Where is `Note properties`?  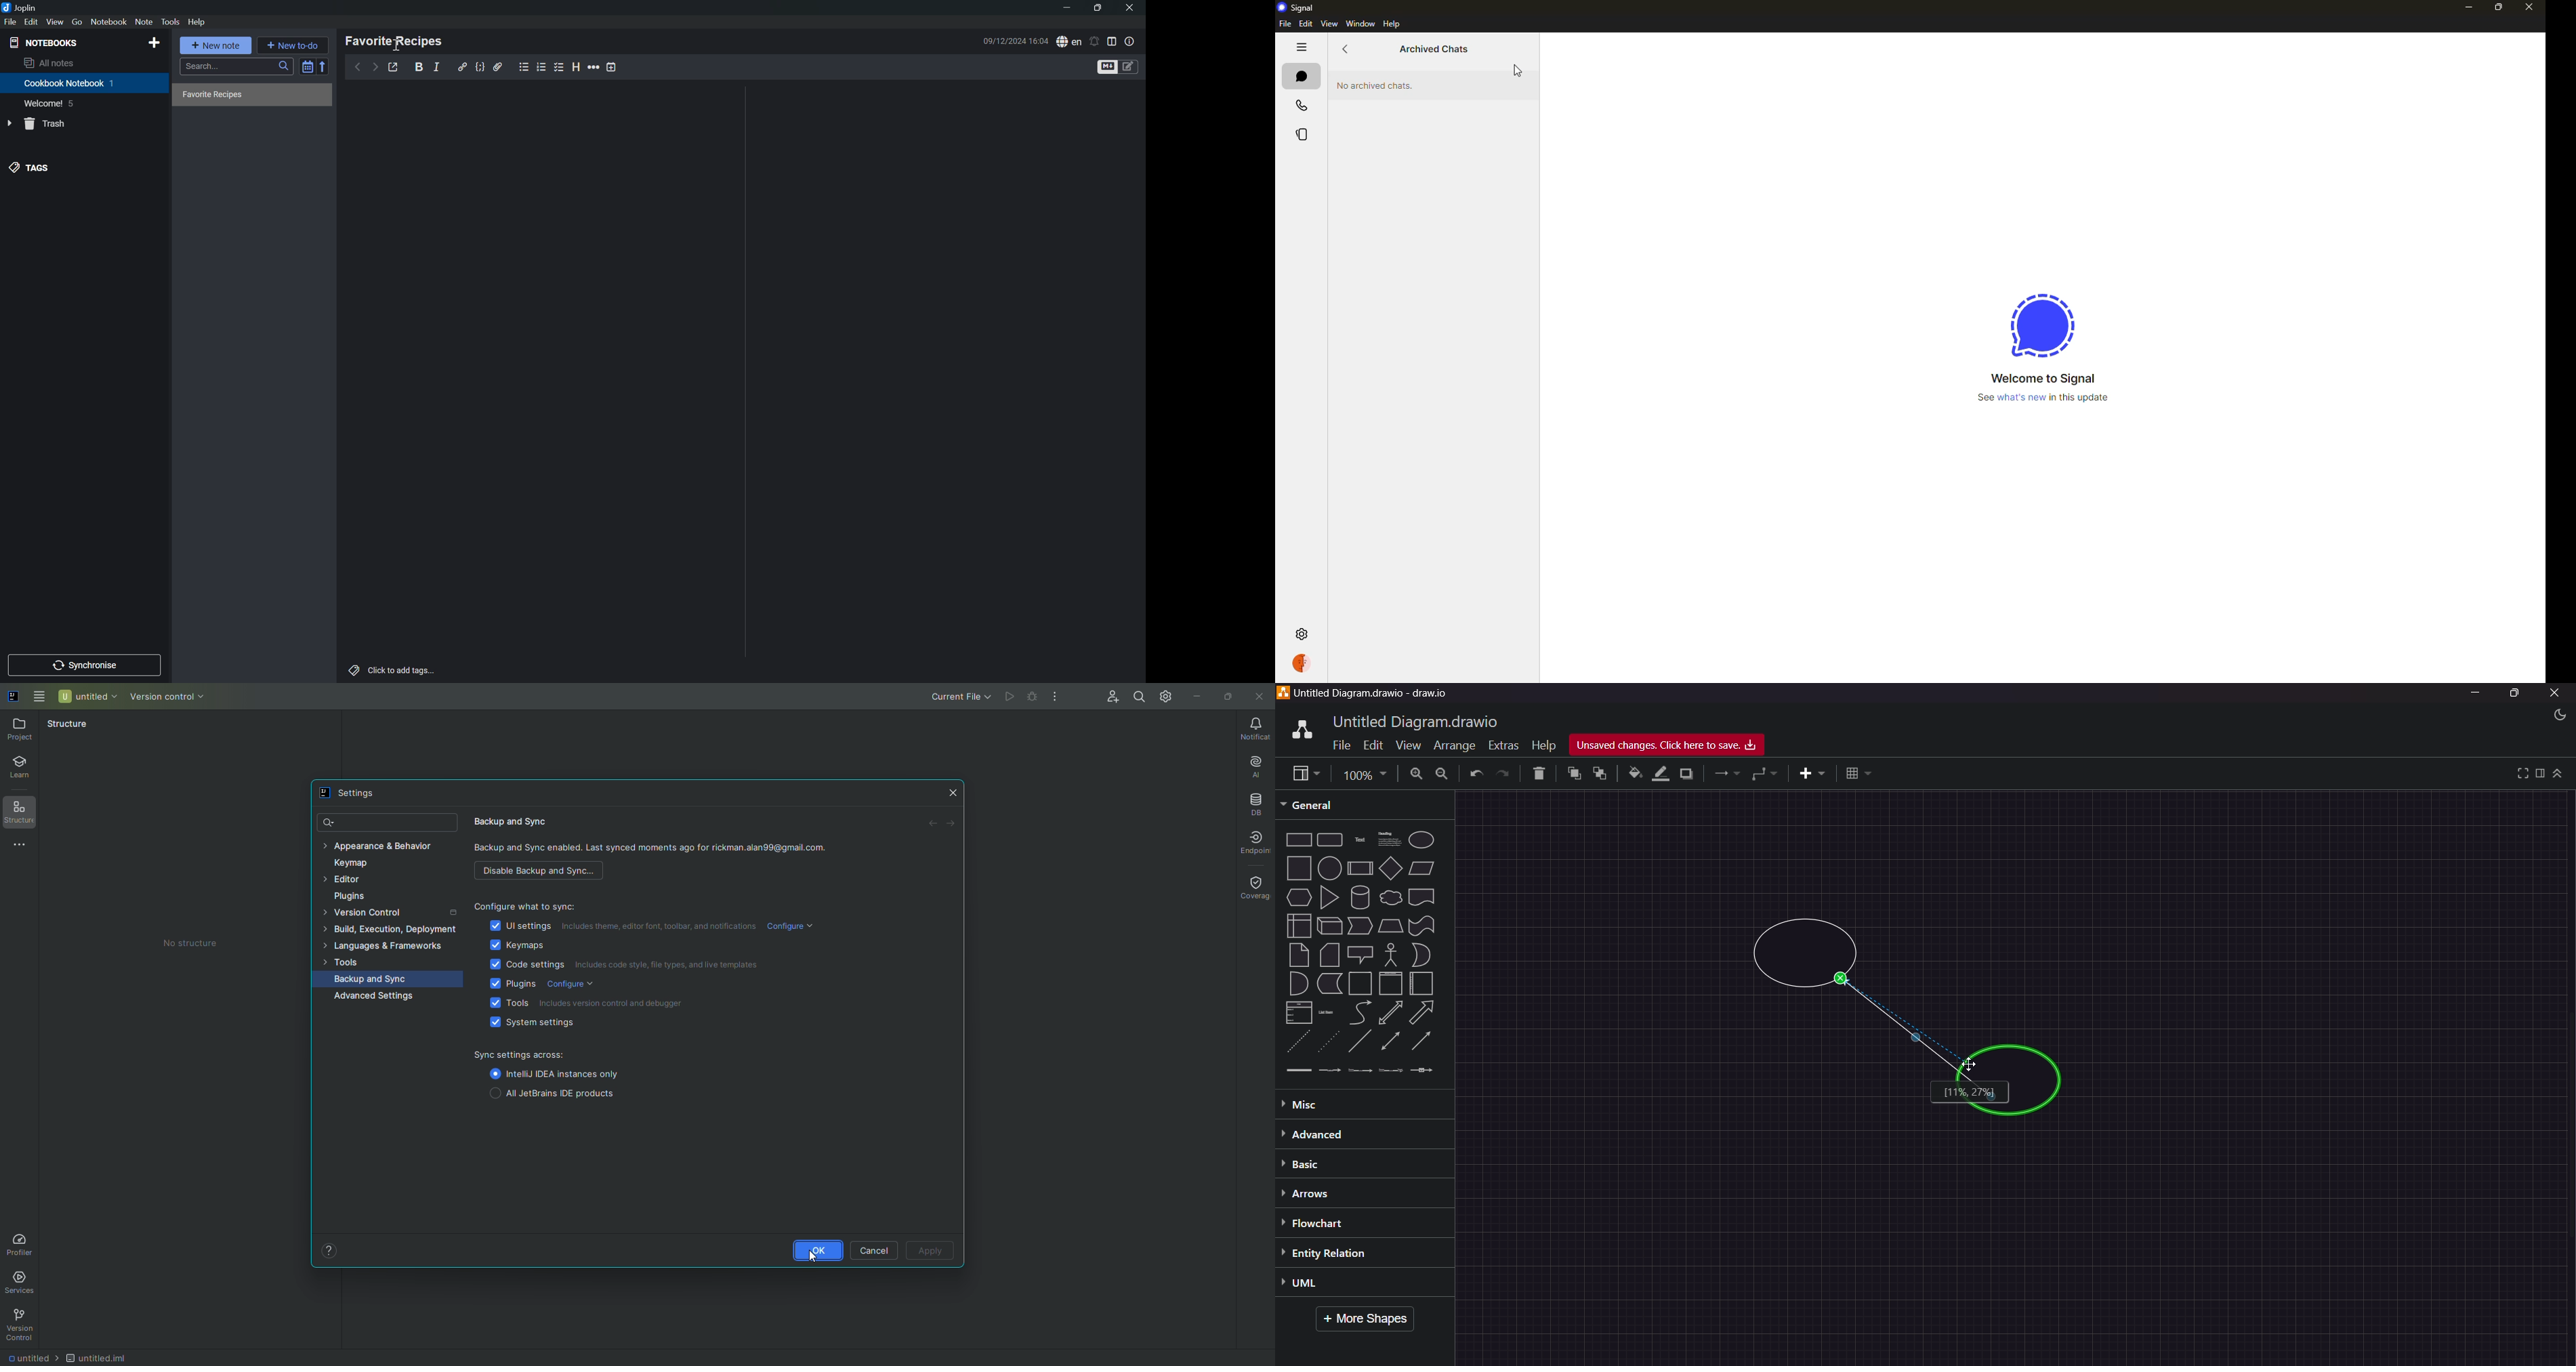 Note properties is located at coordinates (1131, 41).